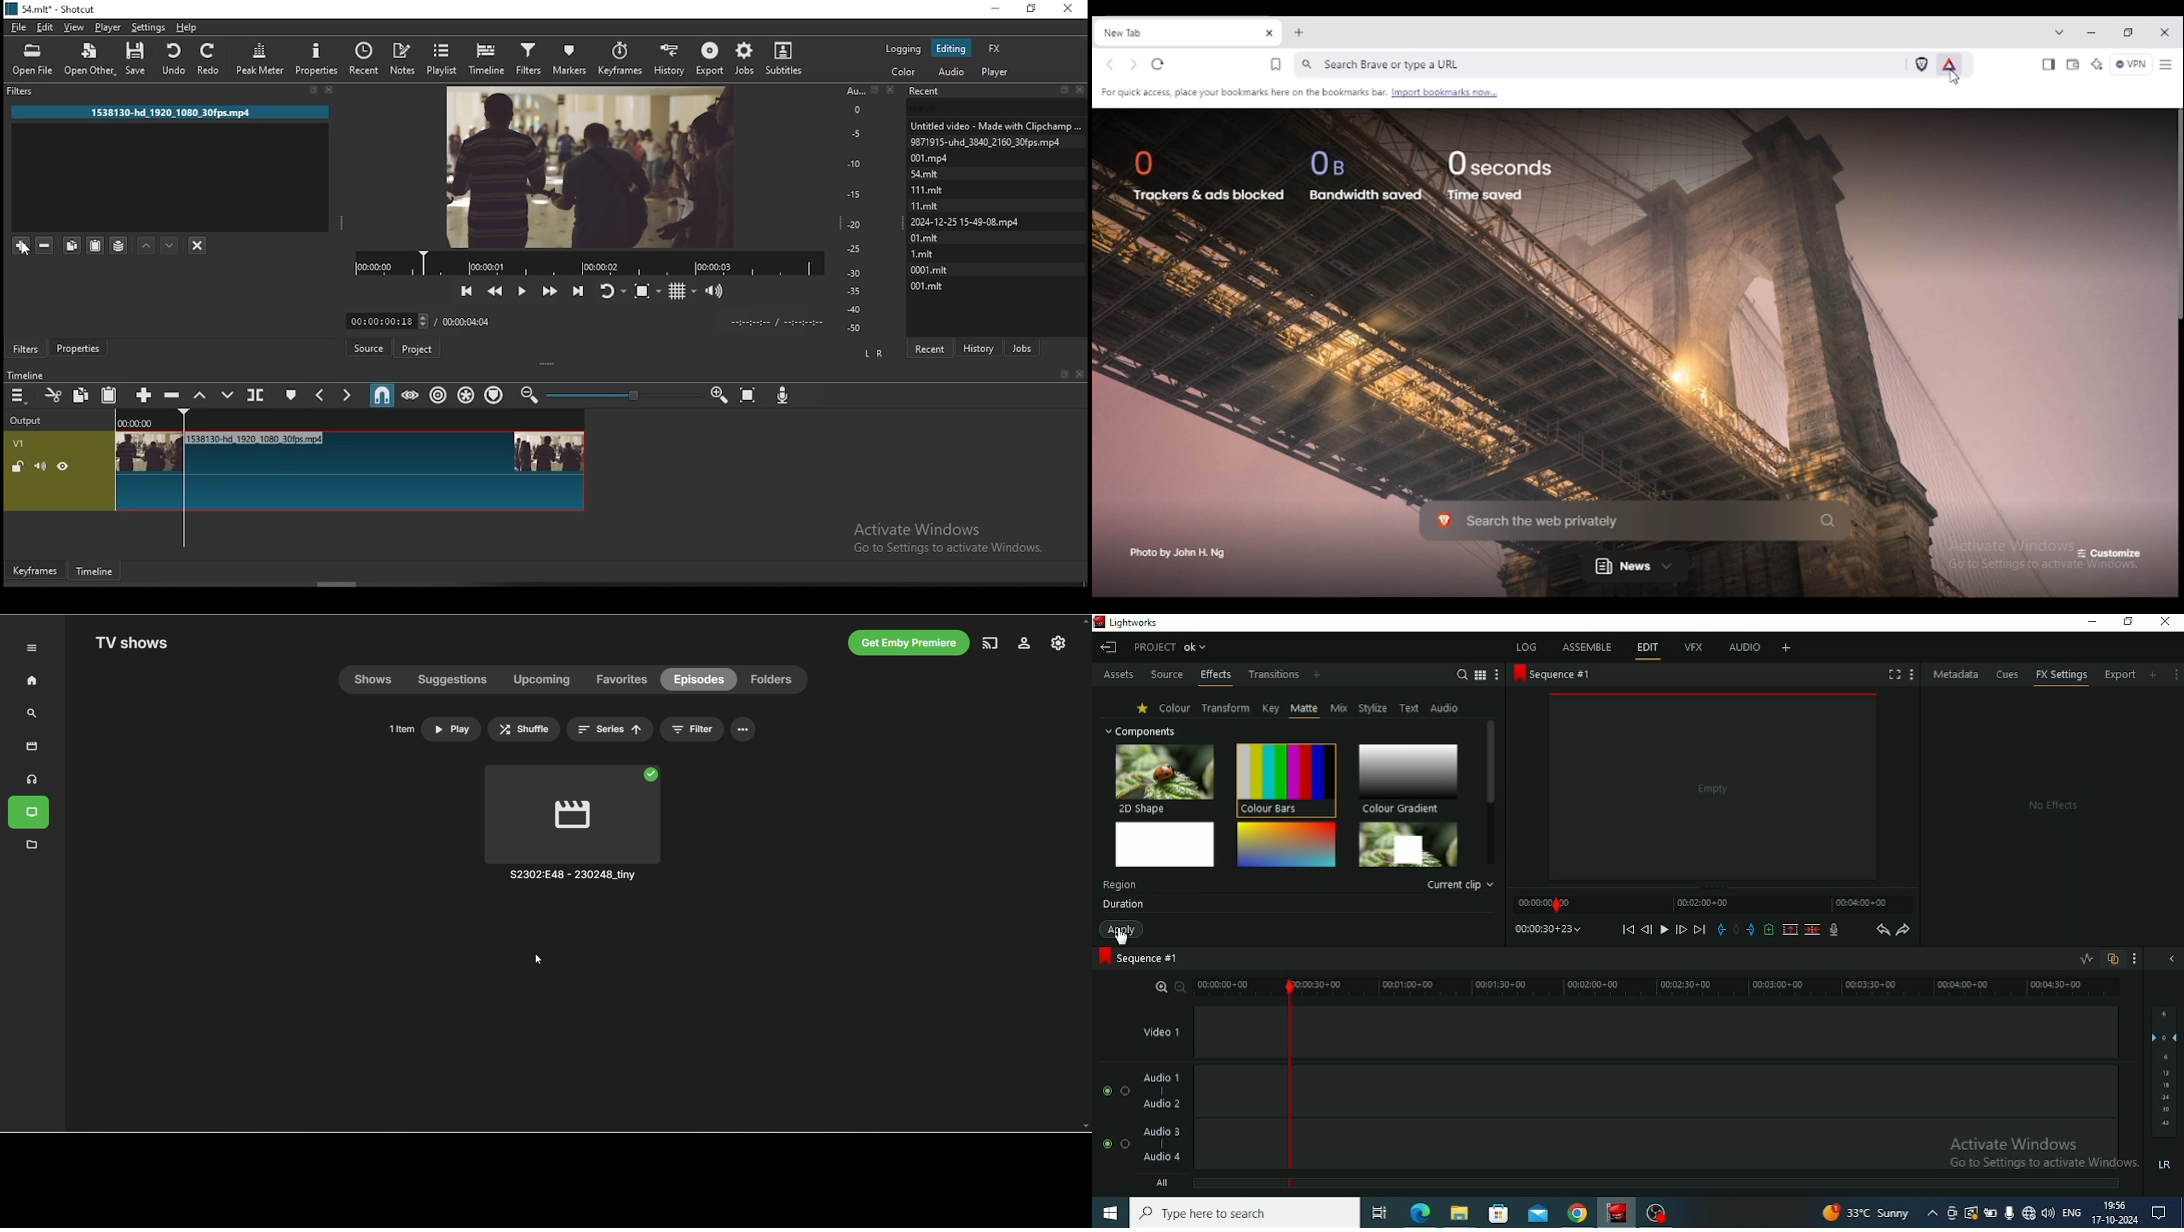  I want to click on record a voice-over, so click(1834, 930).